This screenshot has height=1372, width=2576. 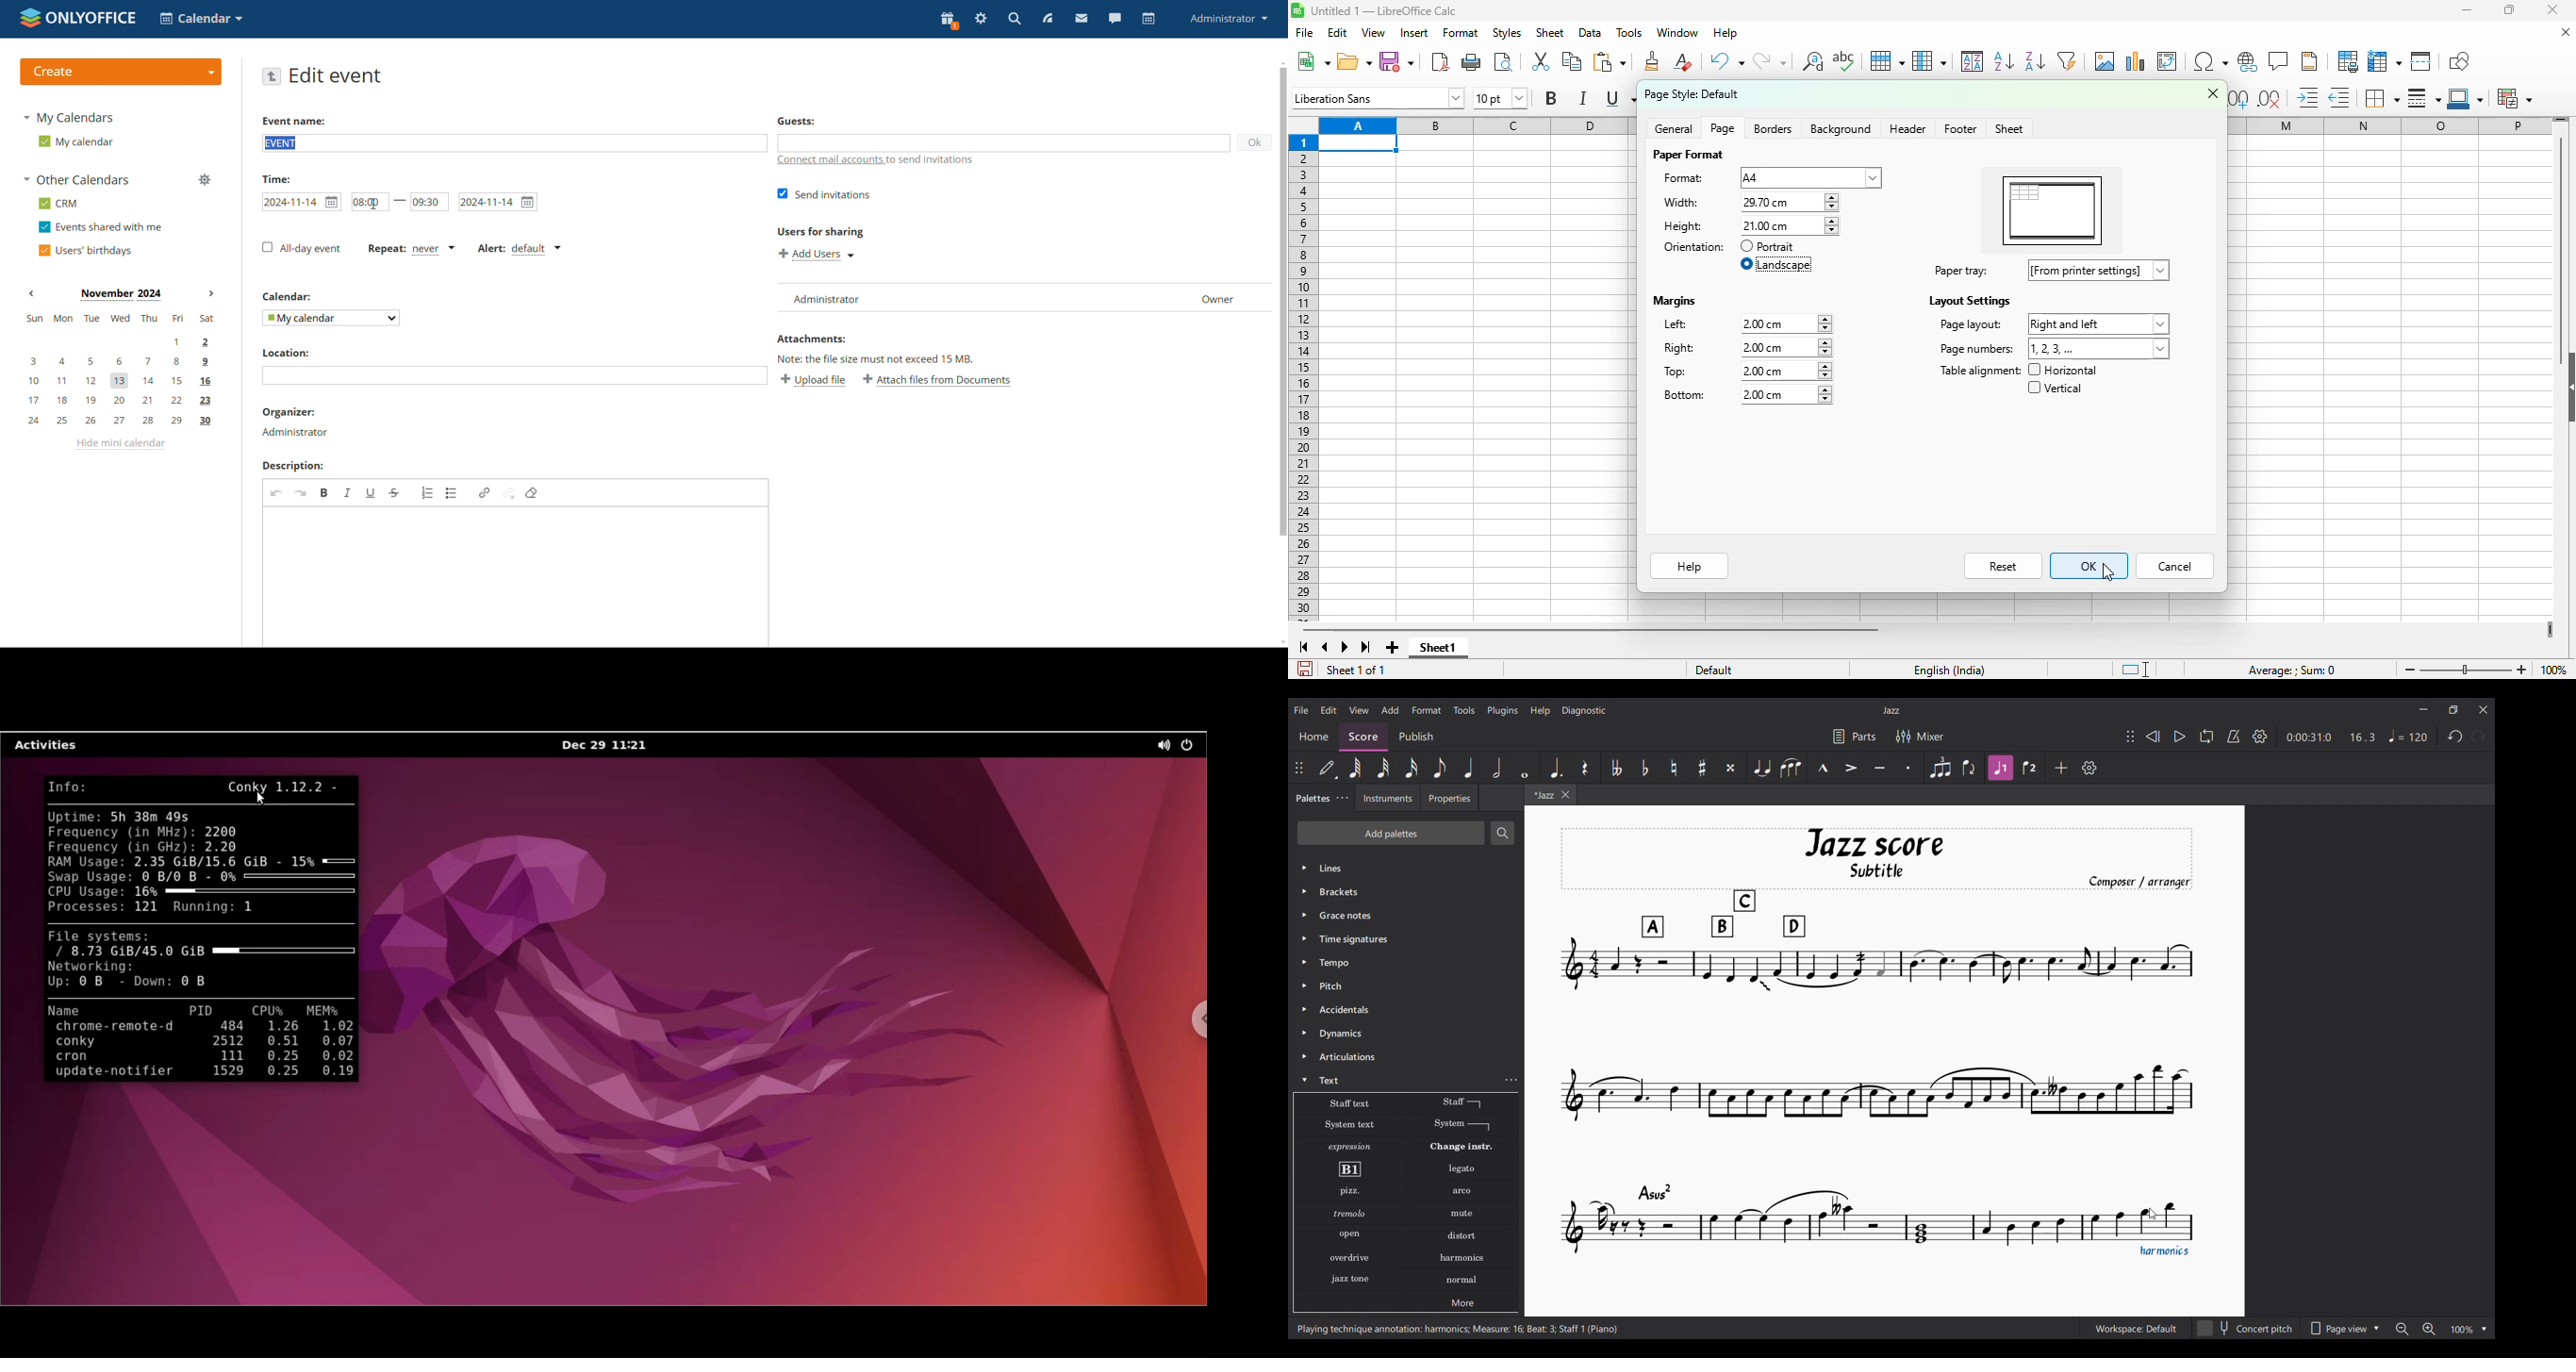 What do you see at coordinates (1465, 710) in the screenshot?
I see `Tools menu` at bounding box center [1465, 710].